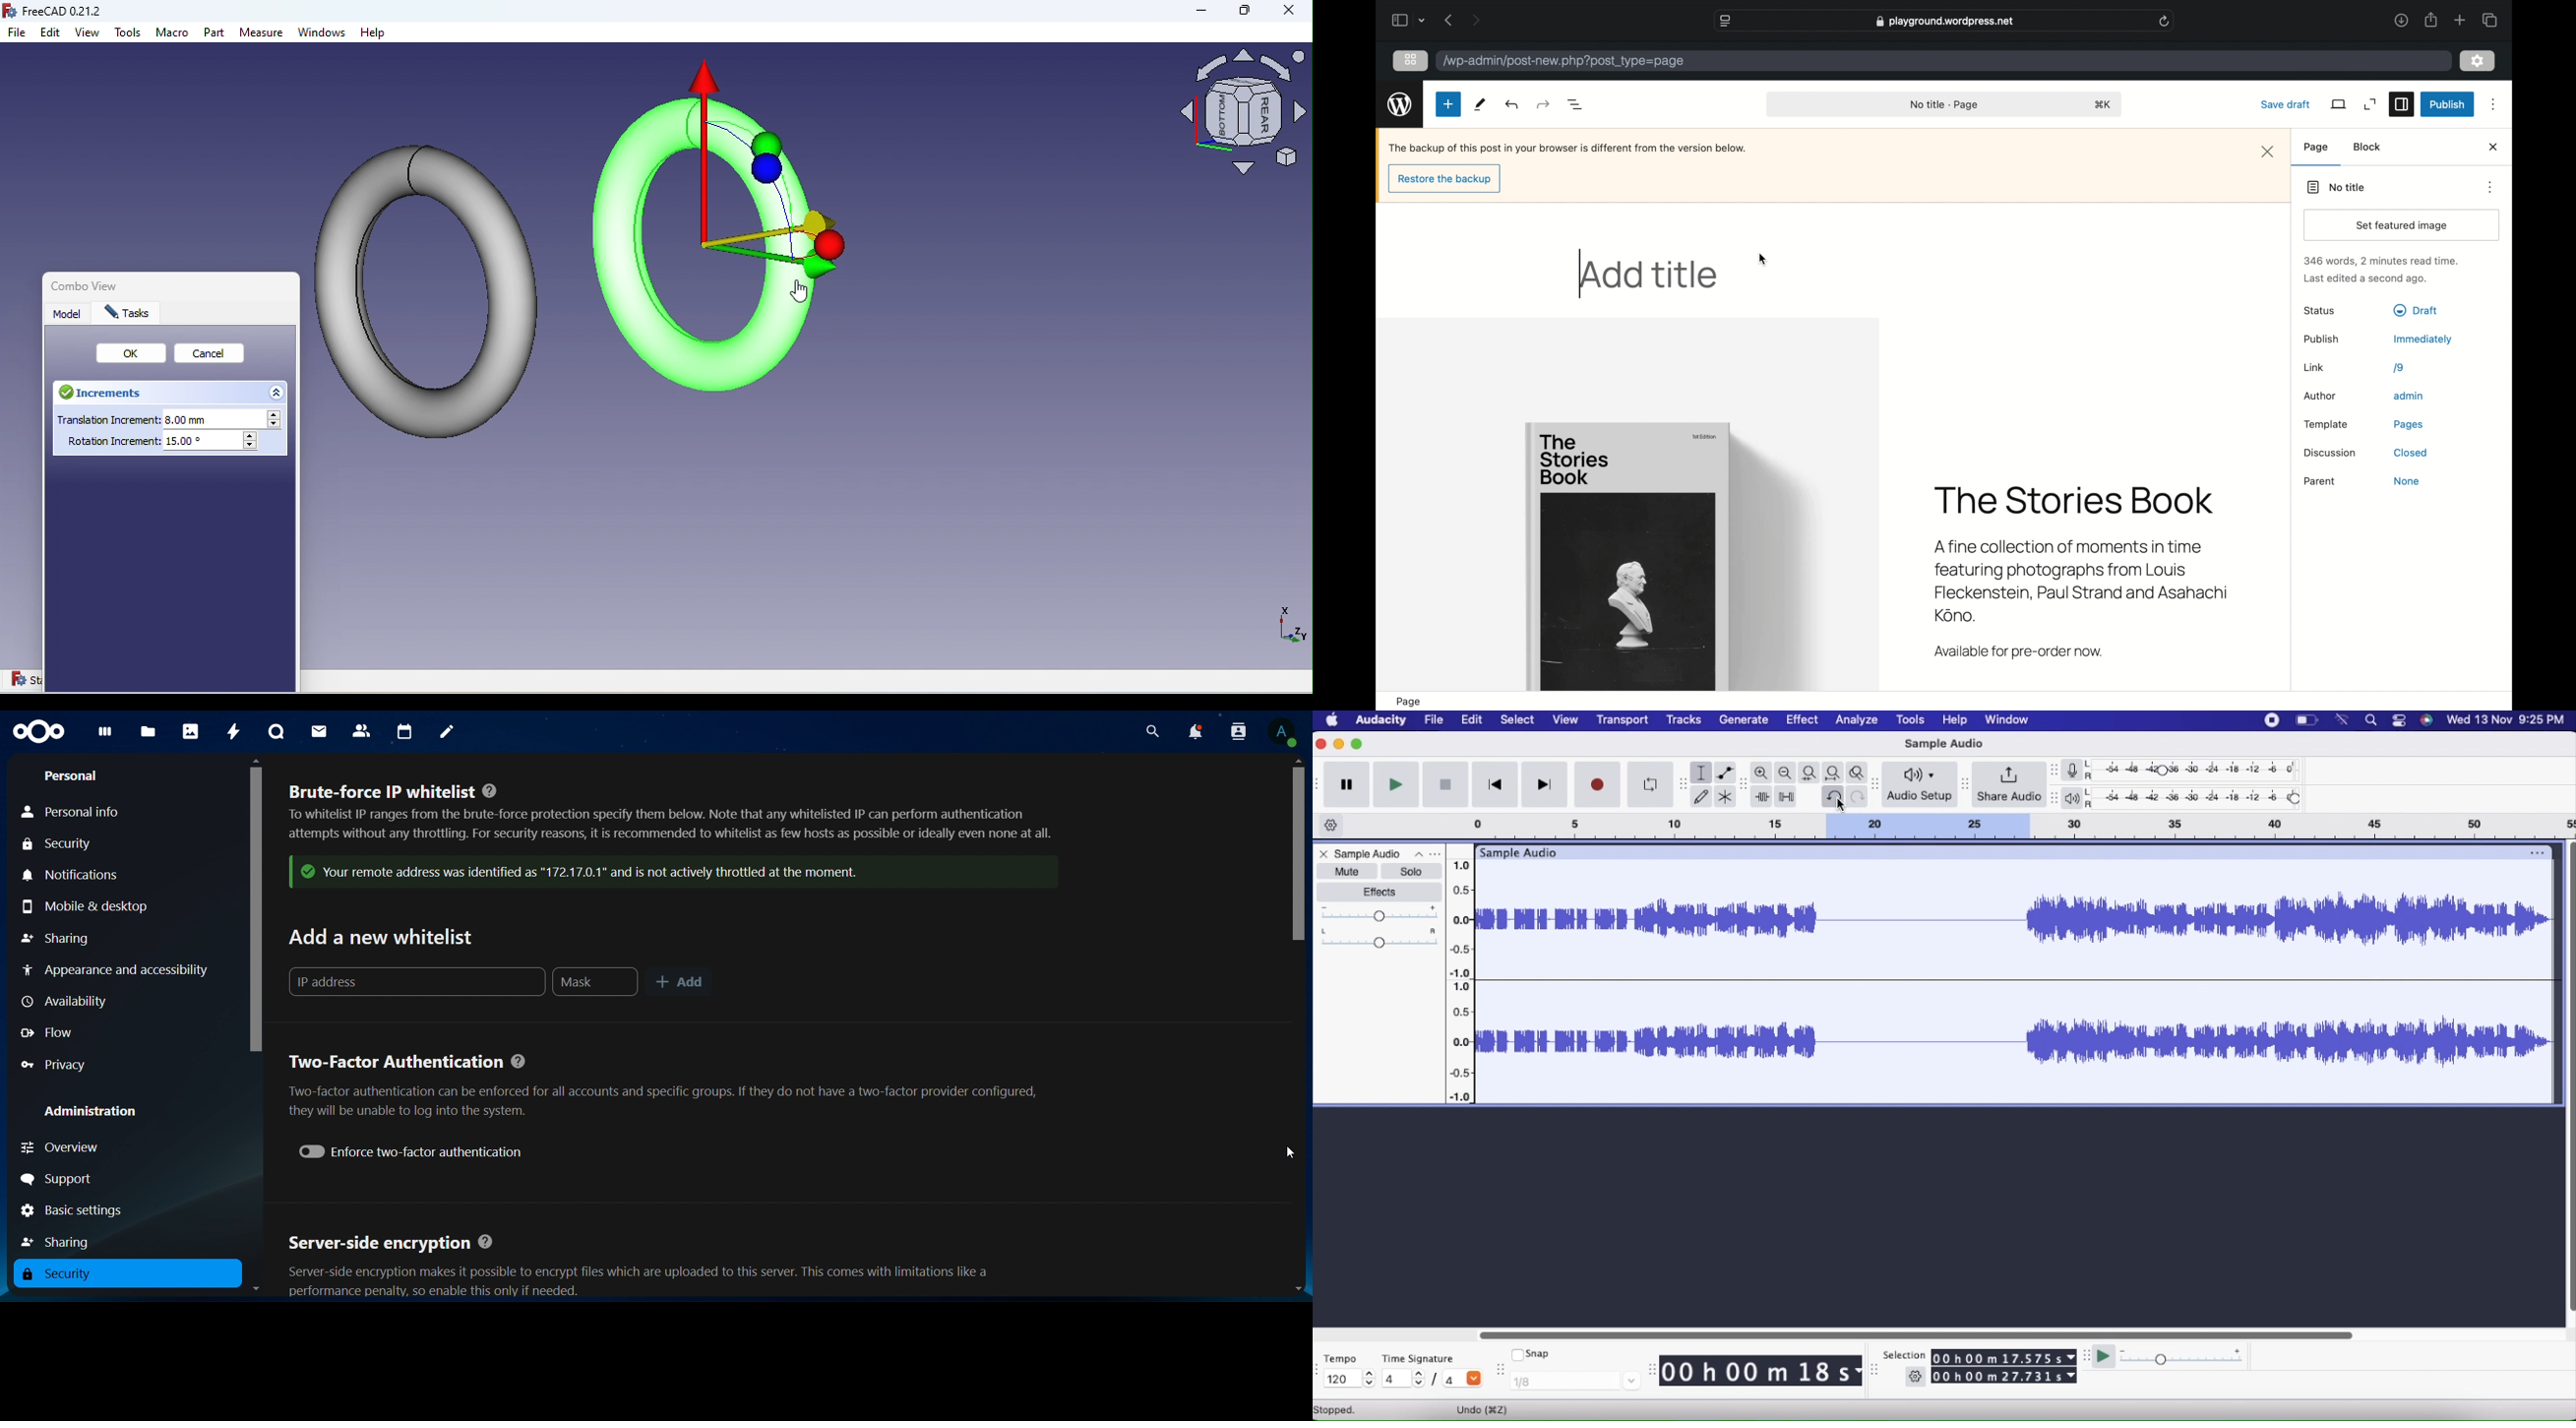  What do you see at coordinates (277, 415) in the screenshot?
I see `Increase translation increment` at bounding box center [277, 415].